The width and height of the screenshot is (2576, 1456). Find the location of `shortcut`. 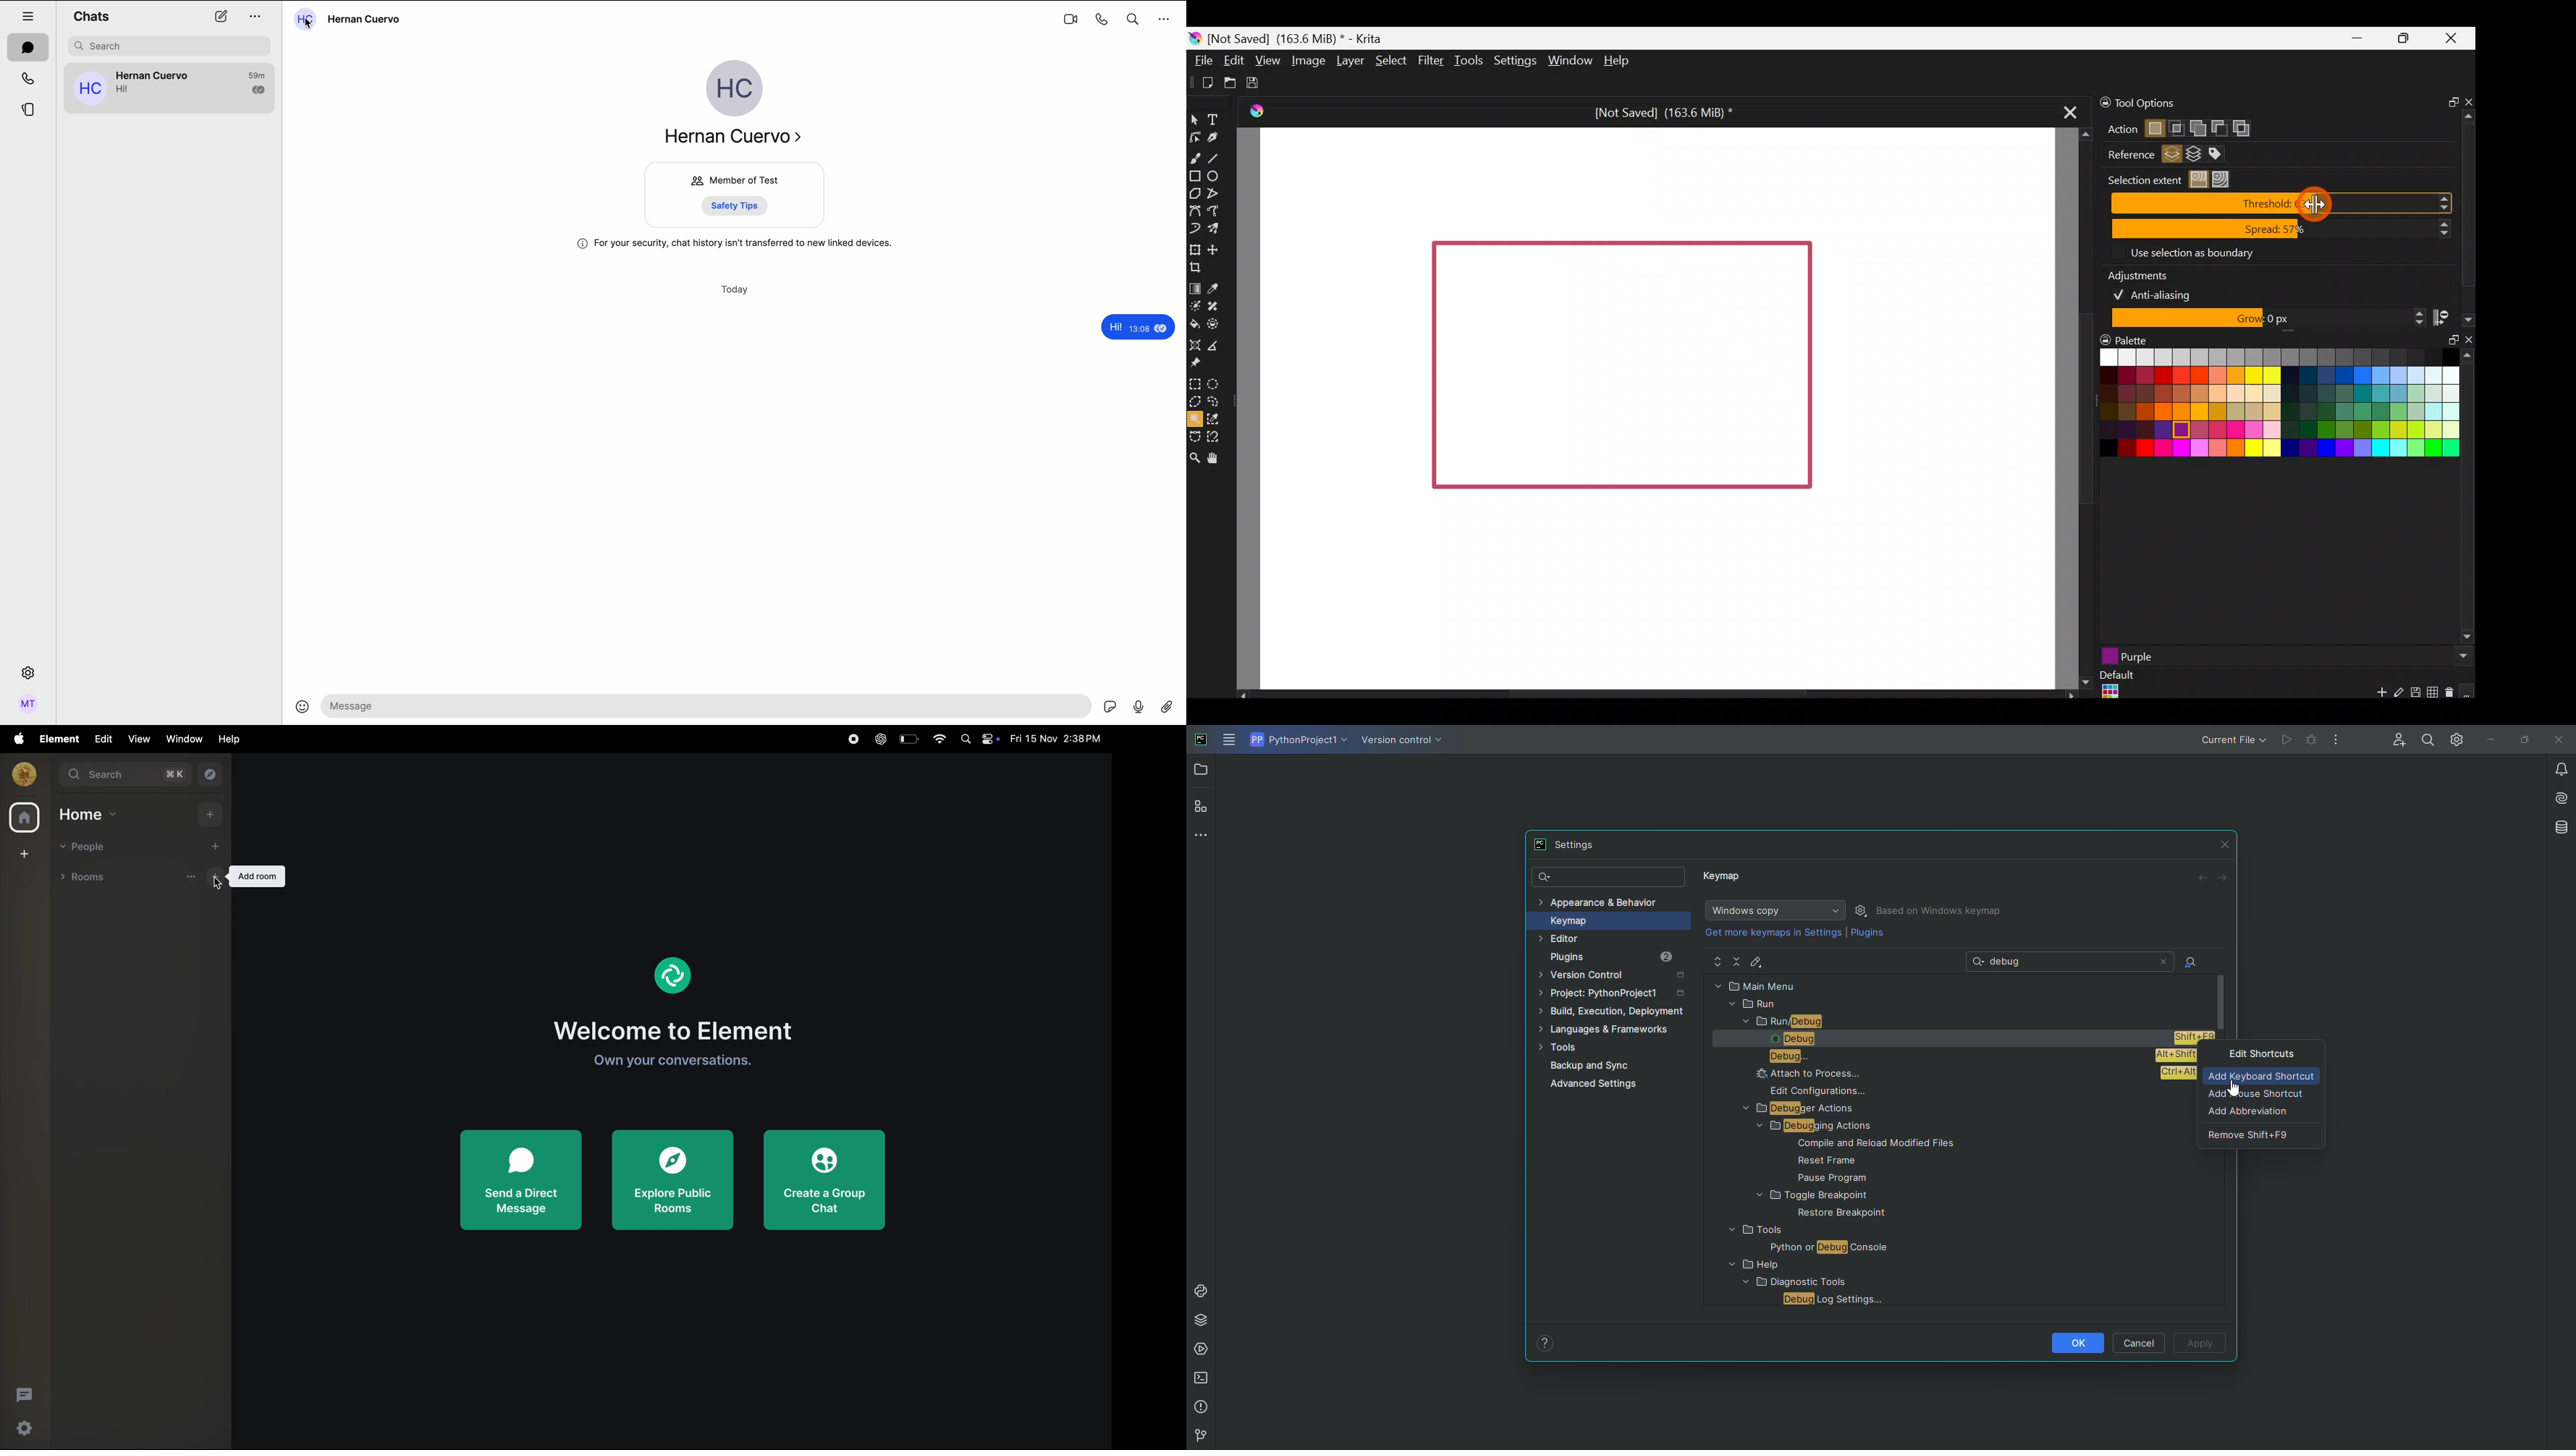

shortcut is located at coordinates (2195, 1037).